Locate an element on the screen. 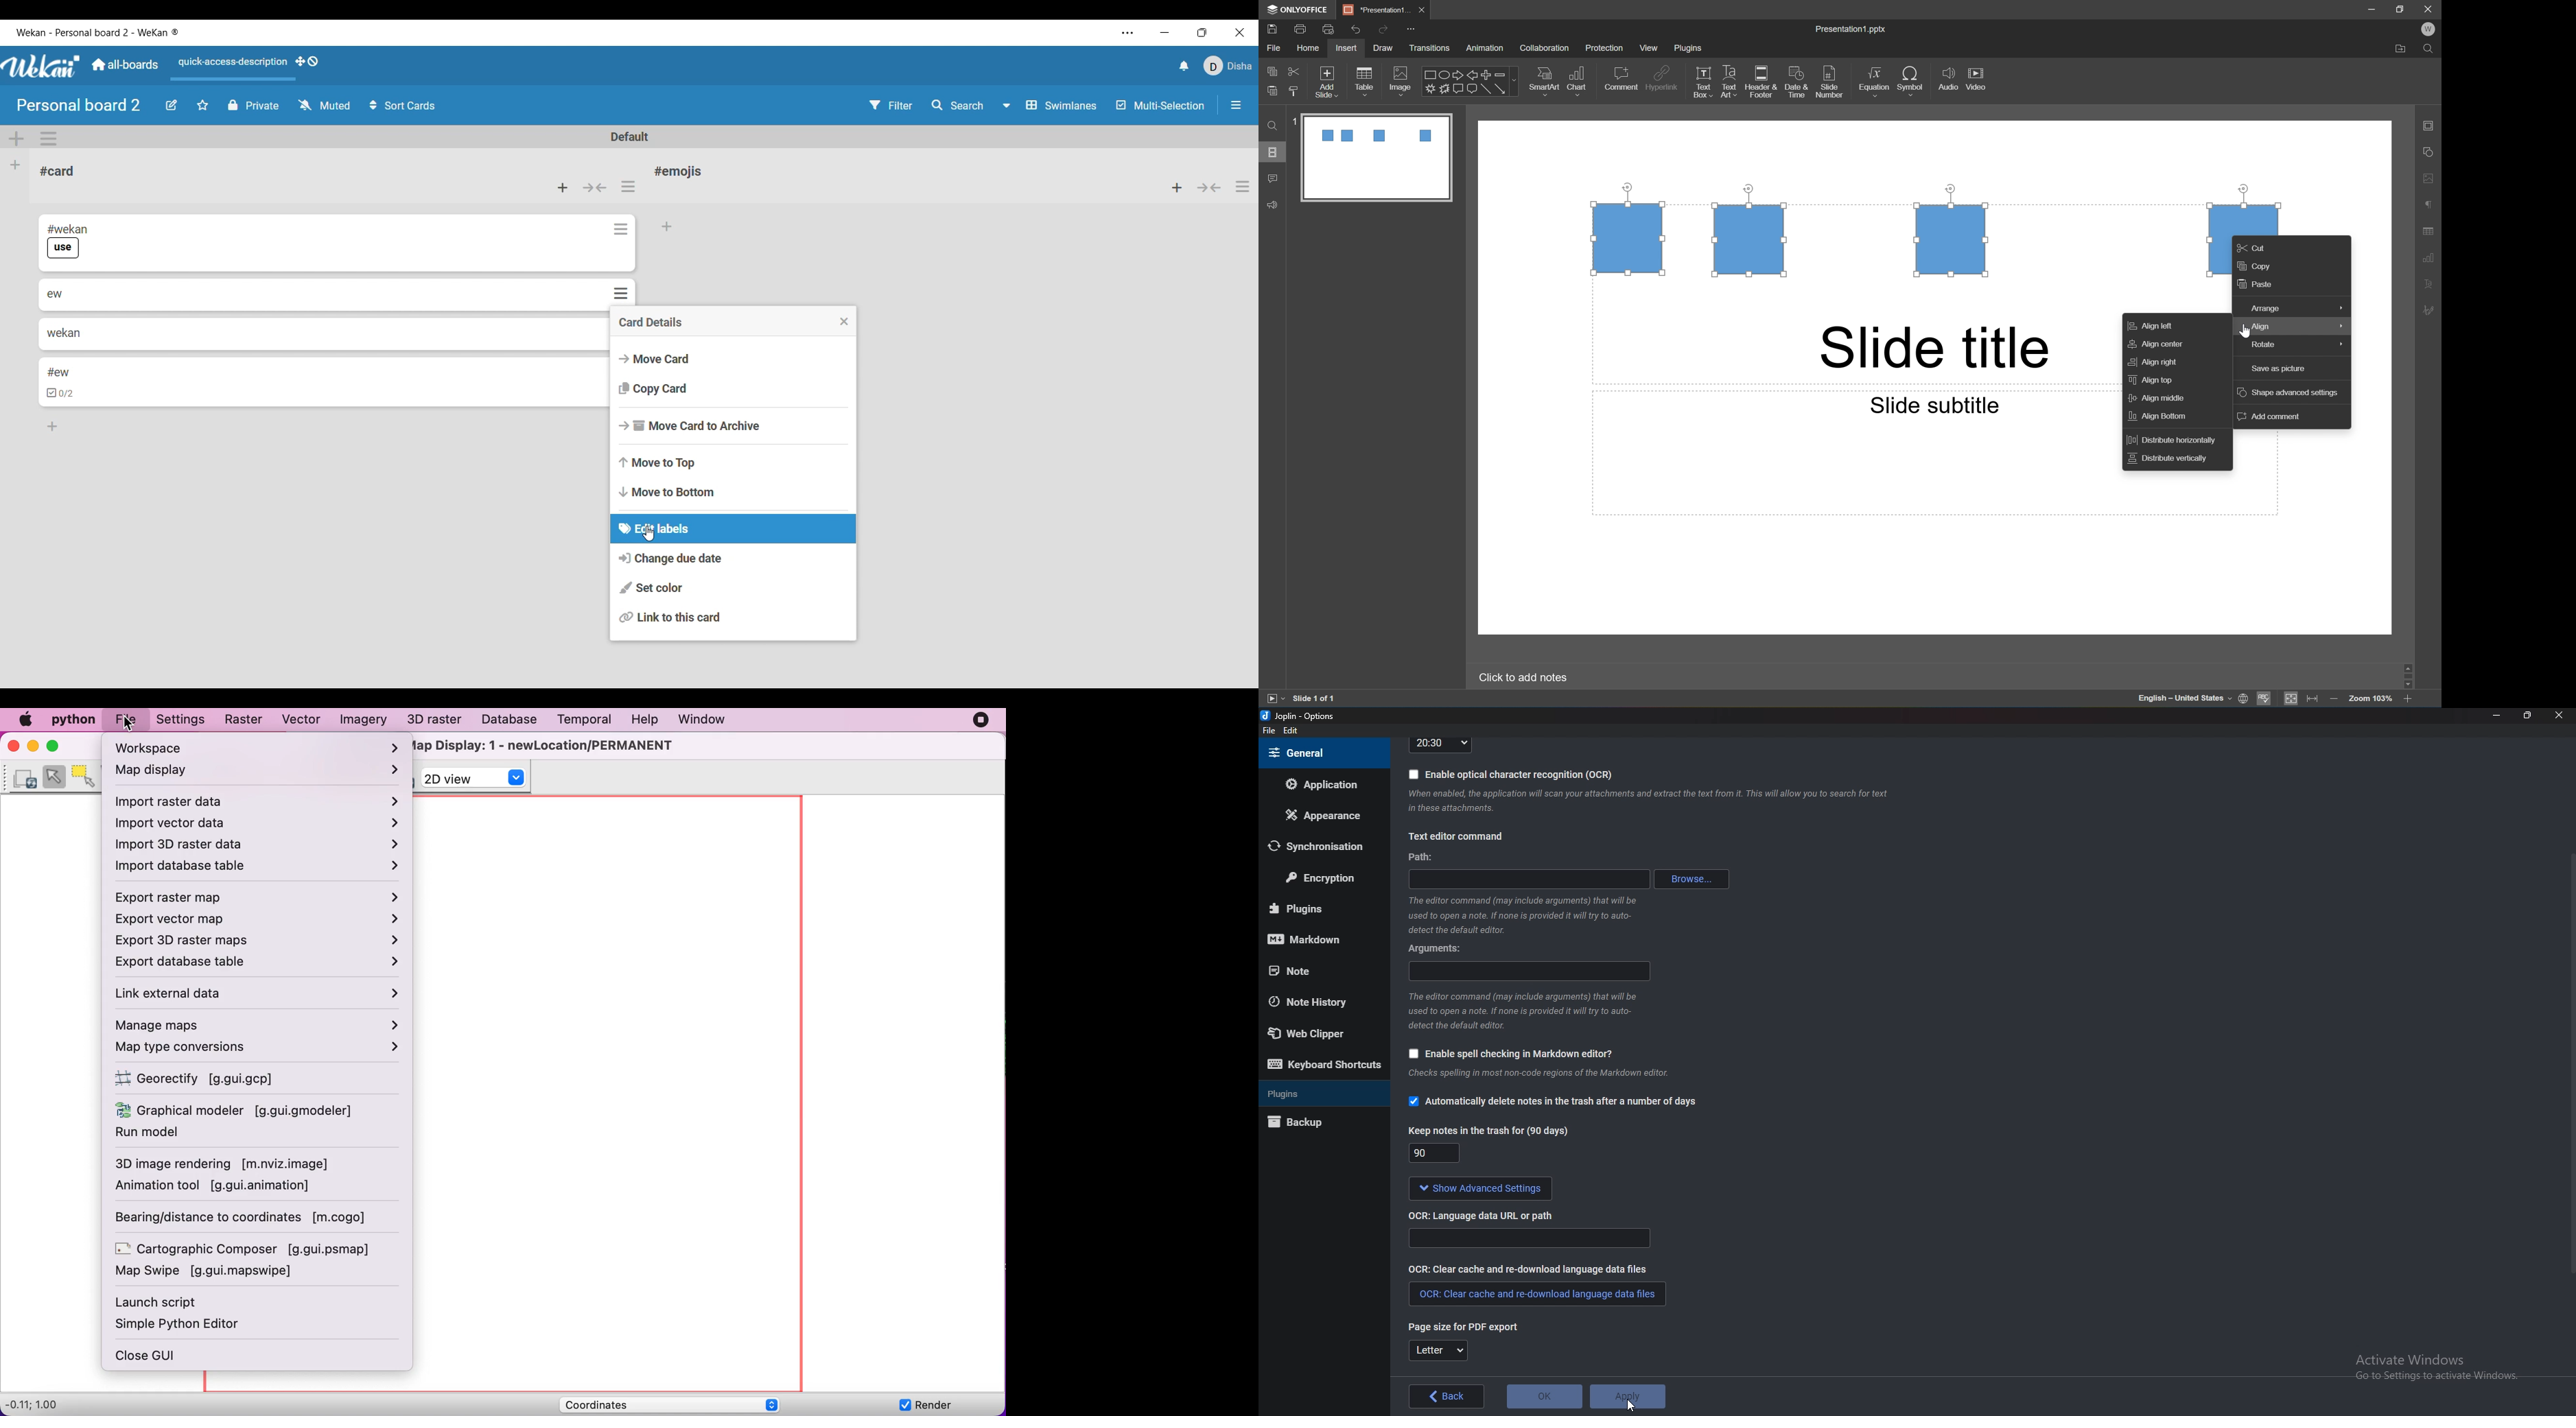  Edit is located at coordinates (1290, 731).